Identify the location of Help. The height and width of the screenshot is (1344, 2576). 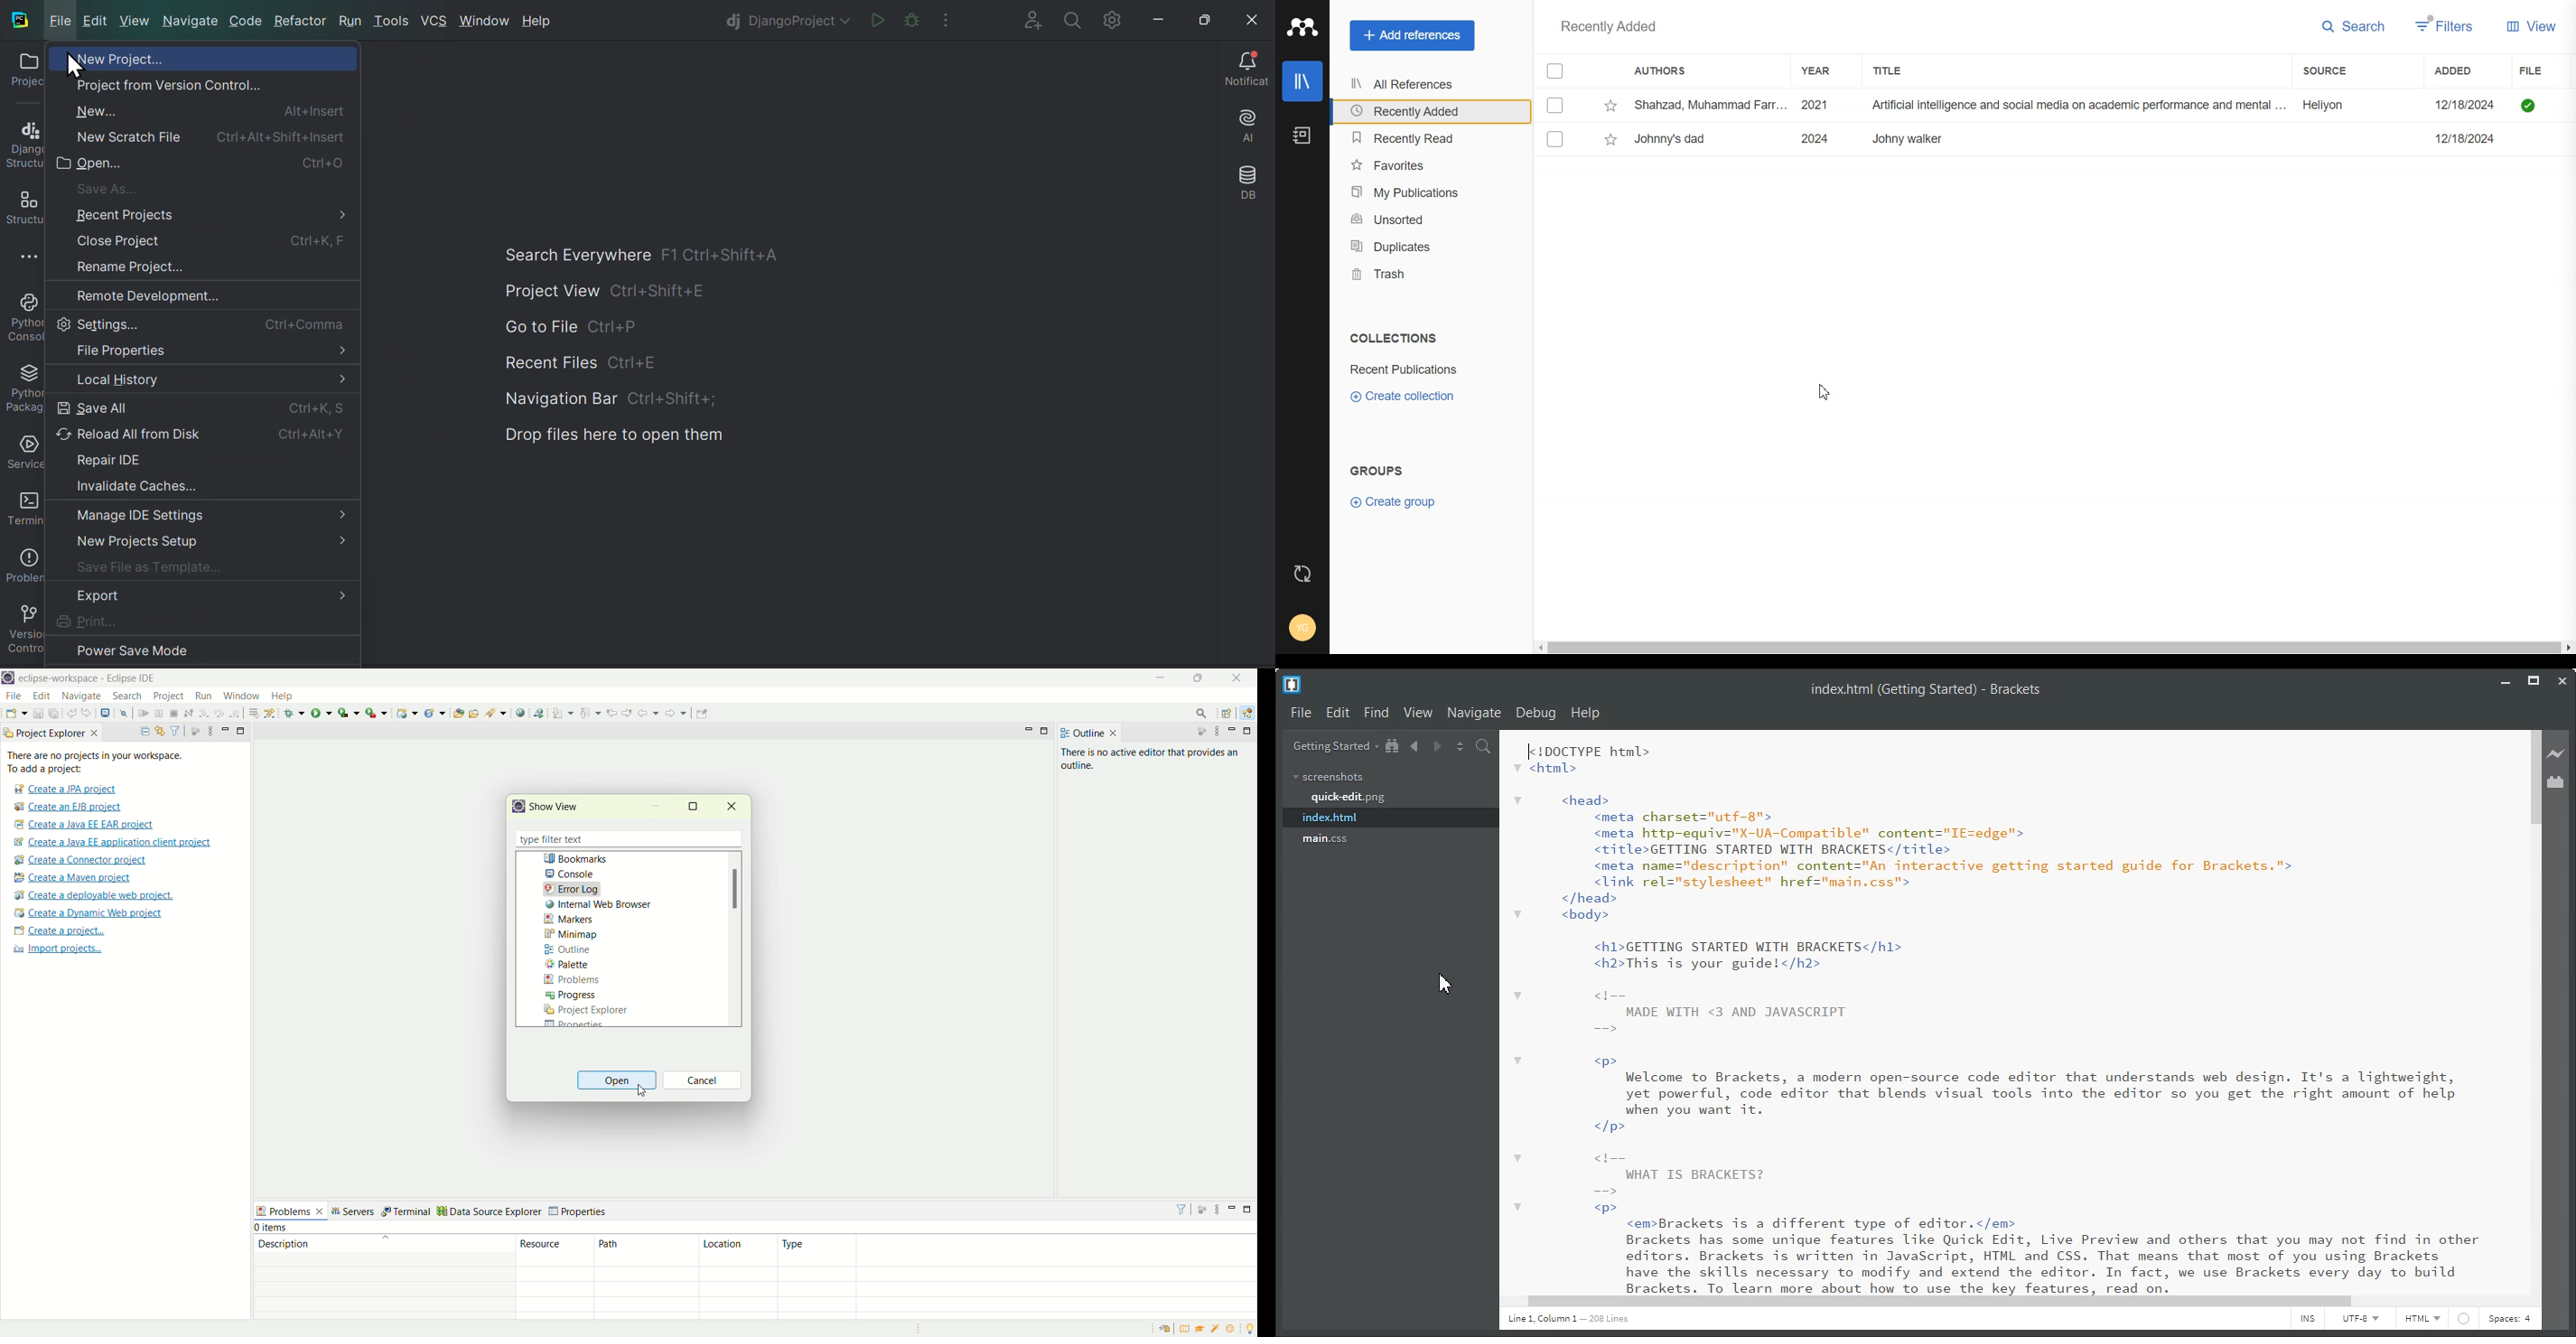
(1588, 714).